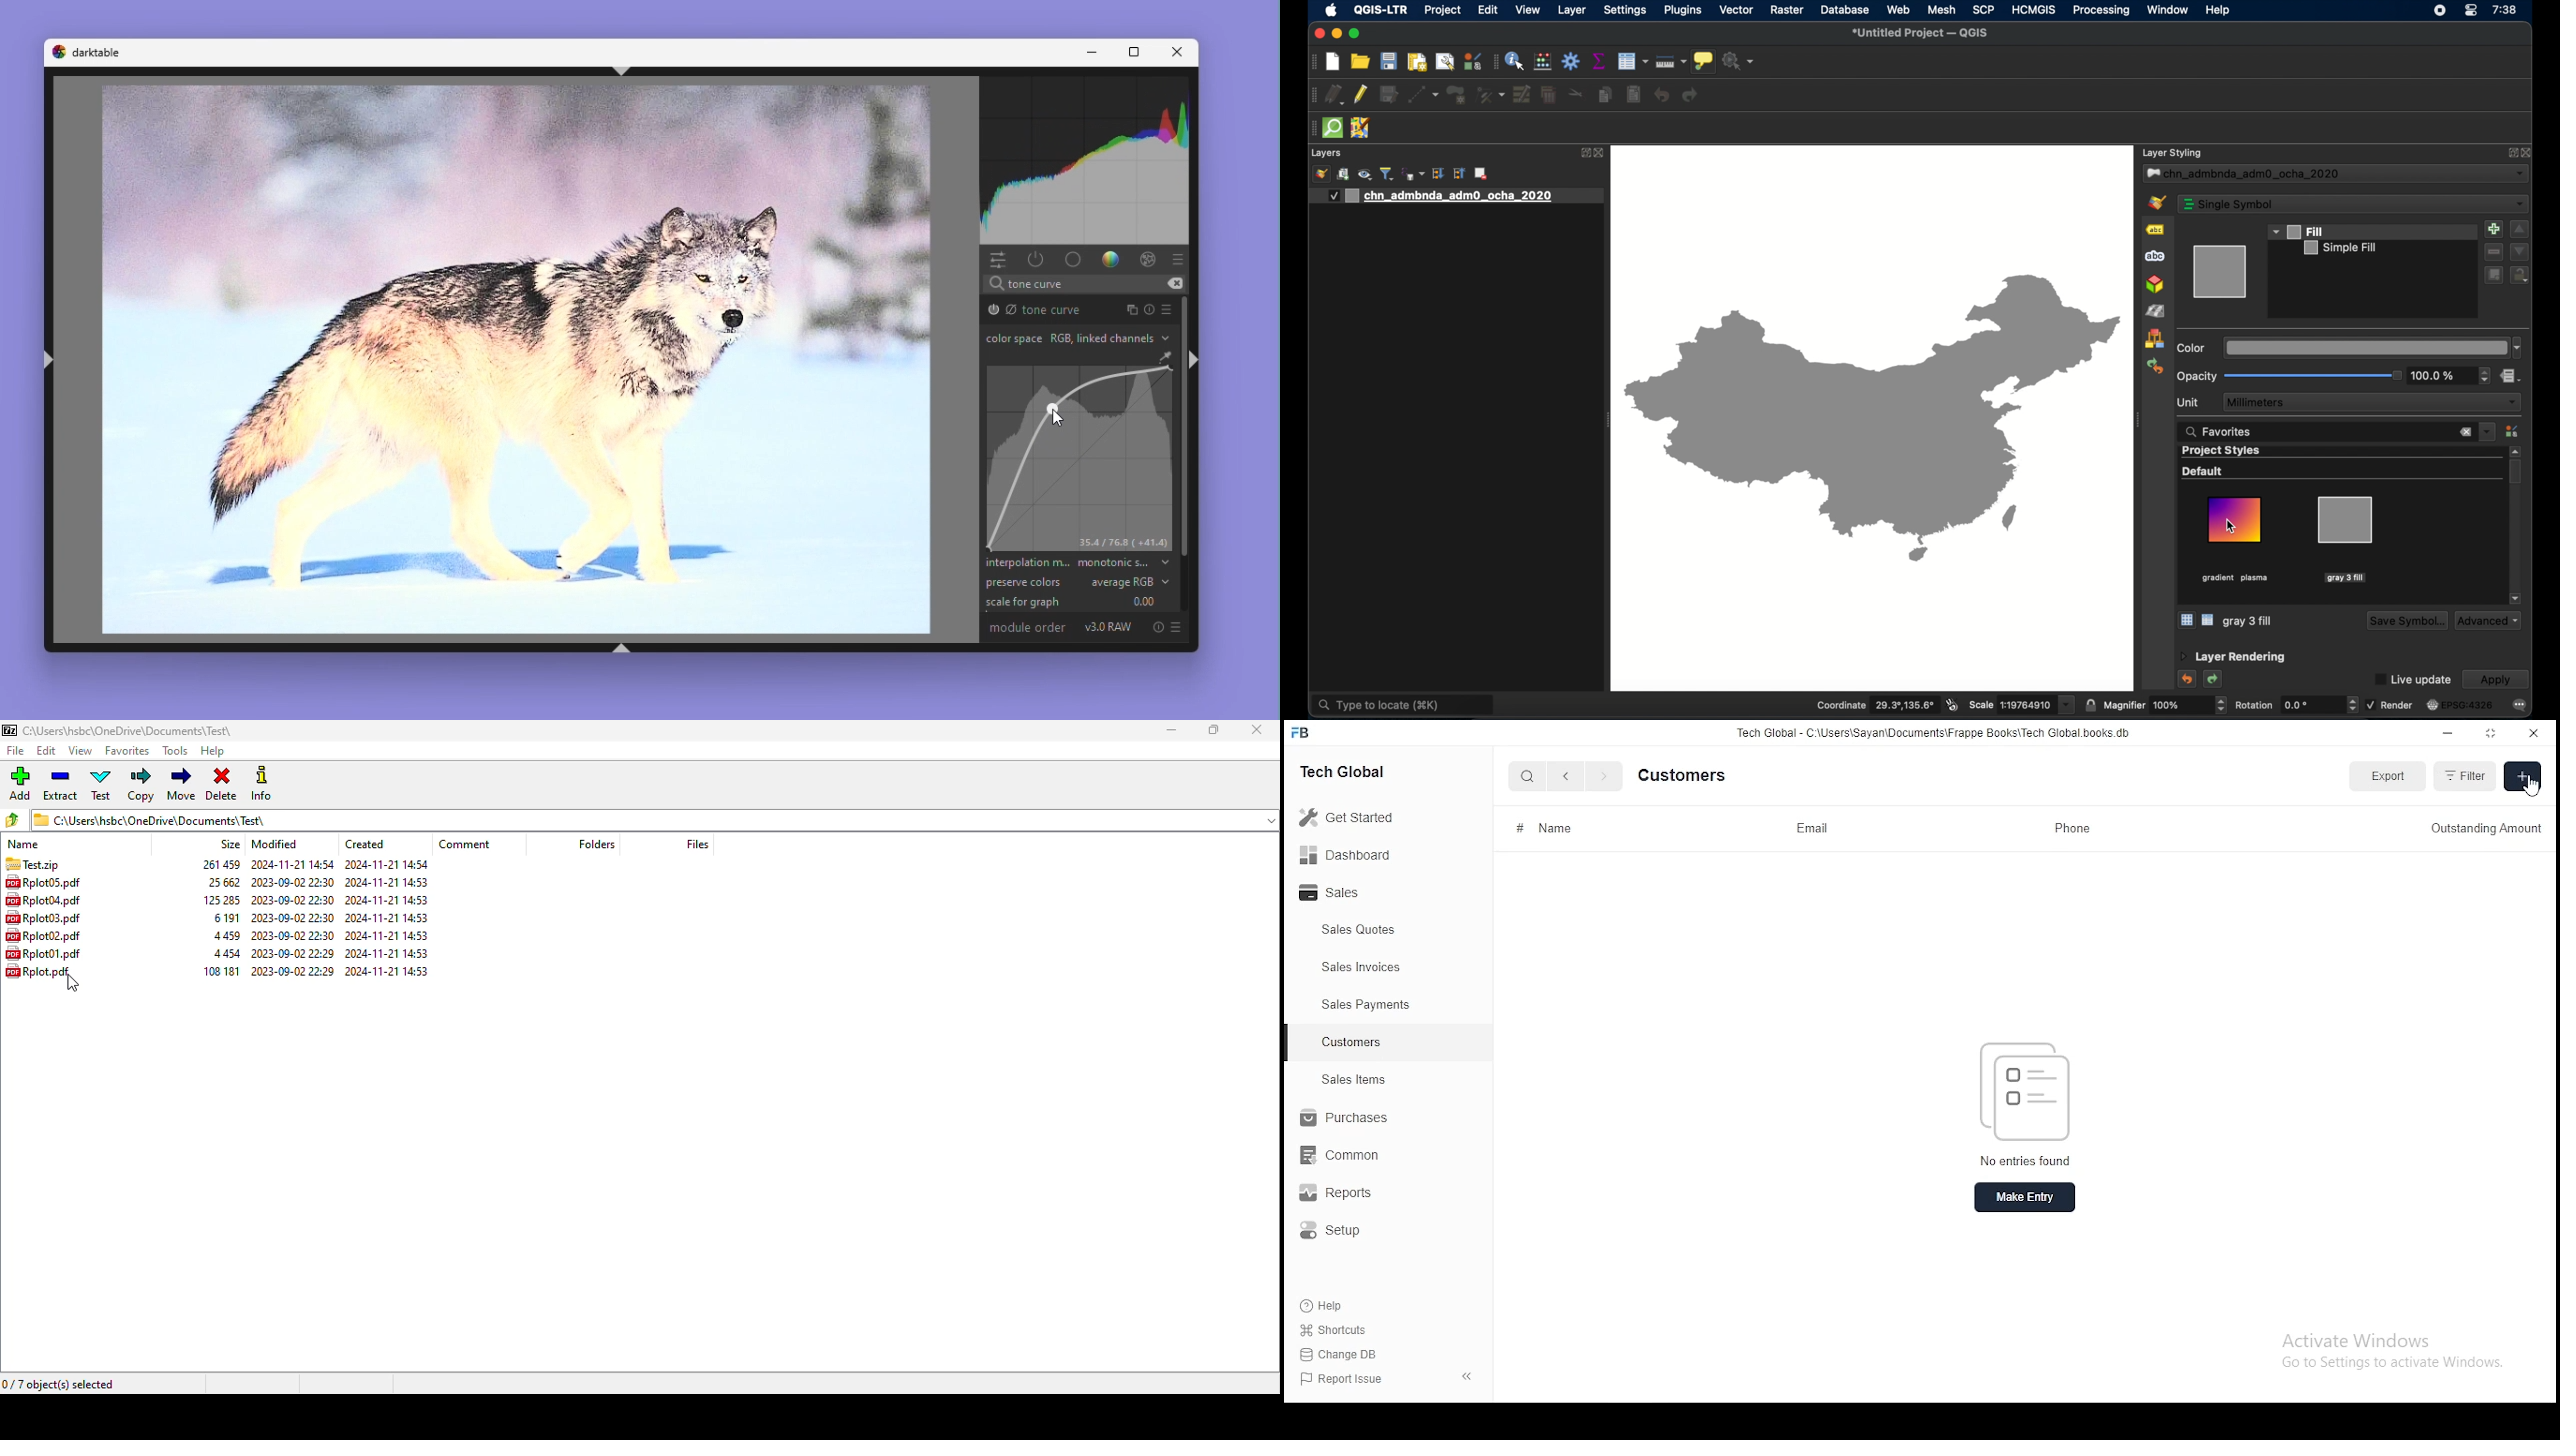  What do you see at coordinates (1163, 358) in the screenshot?
I see `GUI Color Picker` at bounding box center [1163, 358].